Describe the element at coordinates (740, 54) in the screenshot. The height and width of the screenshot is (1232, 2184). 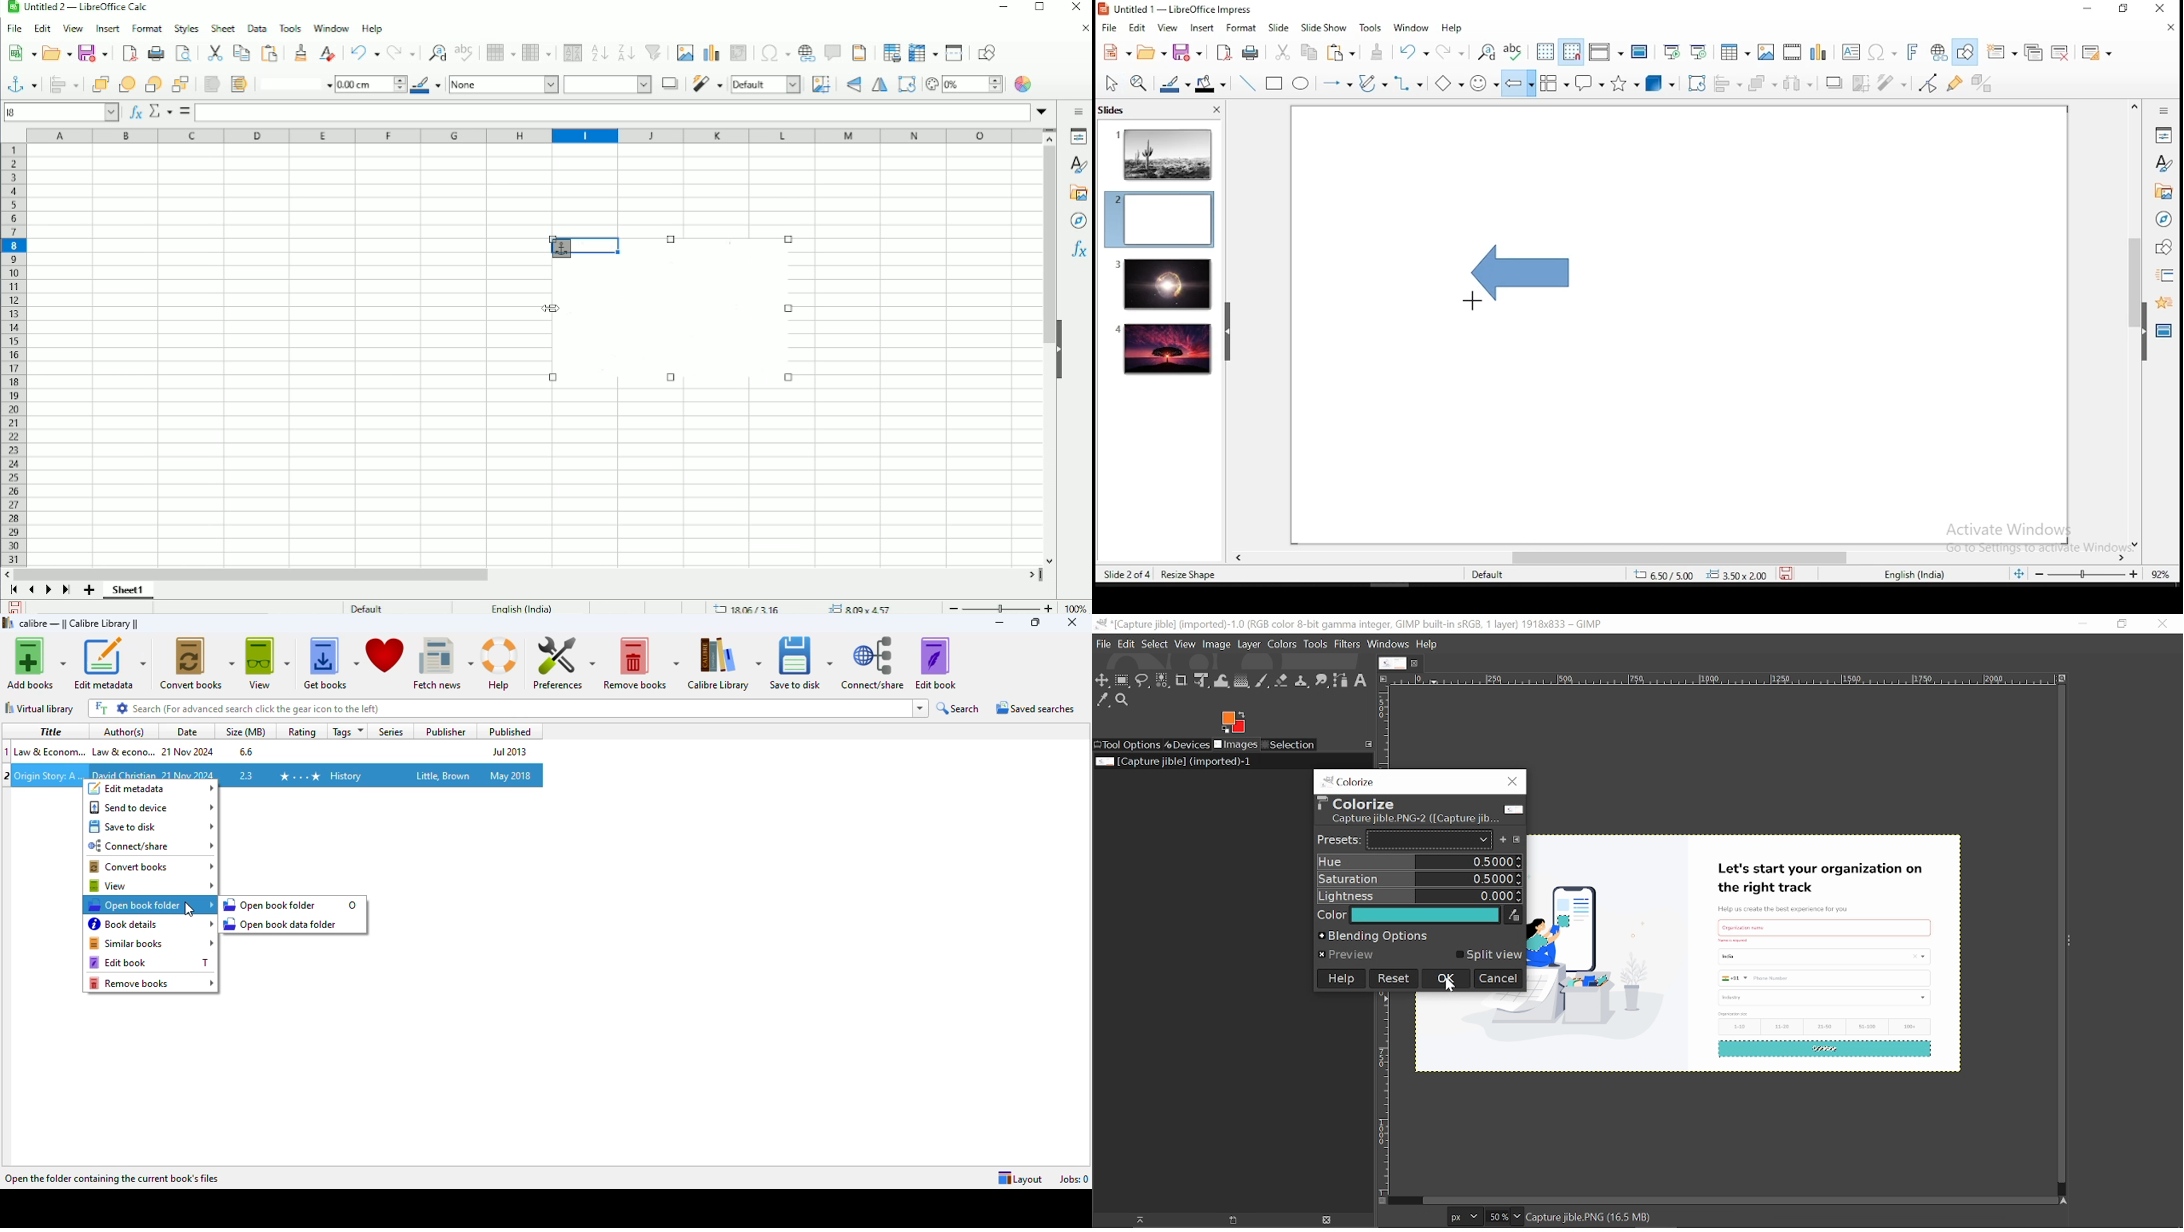
I see `Insert or edit pivot table` at that location.